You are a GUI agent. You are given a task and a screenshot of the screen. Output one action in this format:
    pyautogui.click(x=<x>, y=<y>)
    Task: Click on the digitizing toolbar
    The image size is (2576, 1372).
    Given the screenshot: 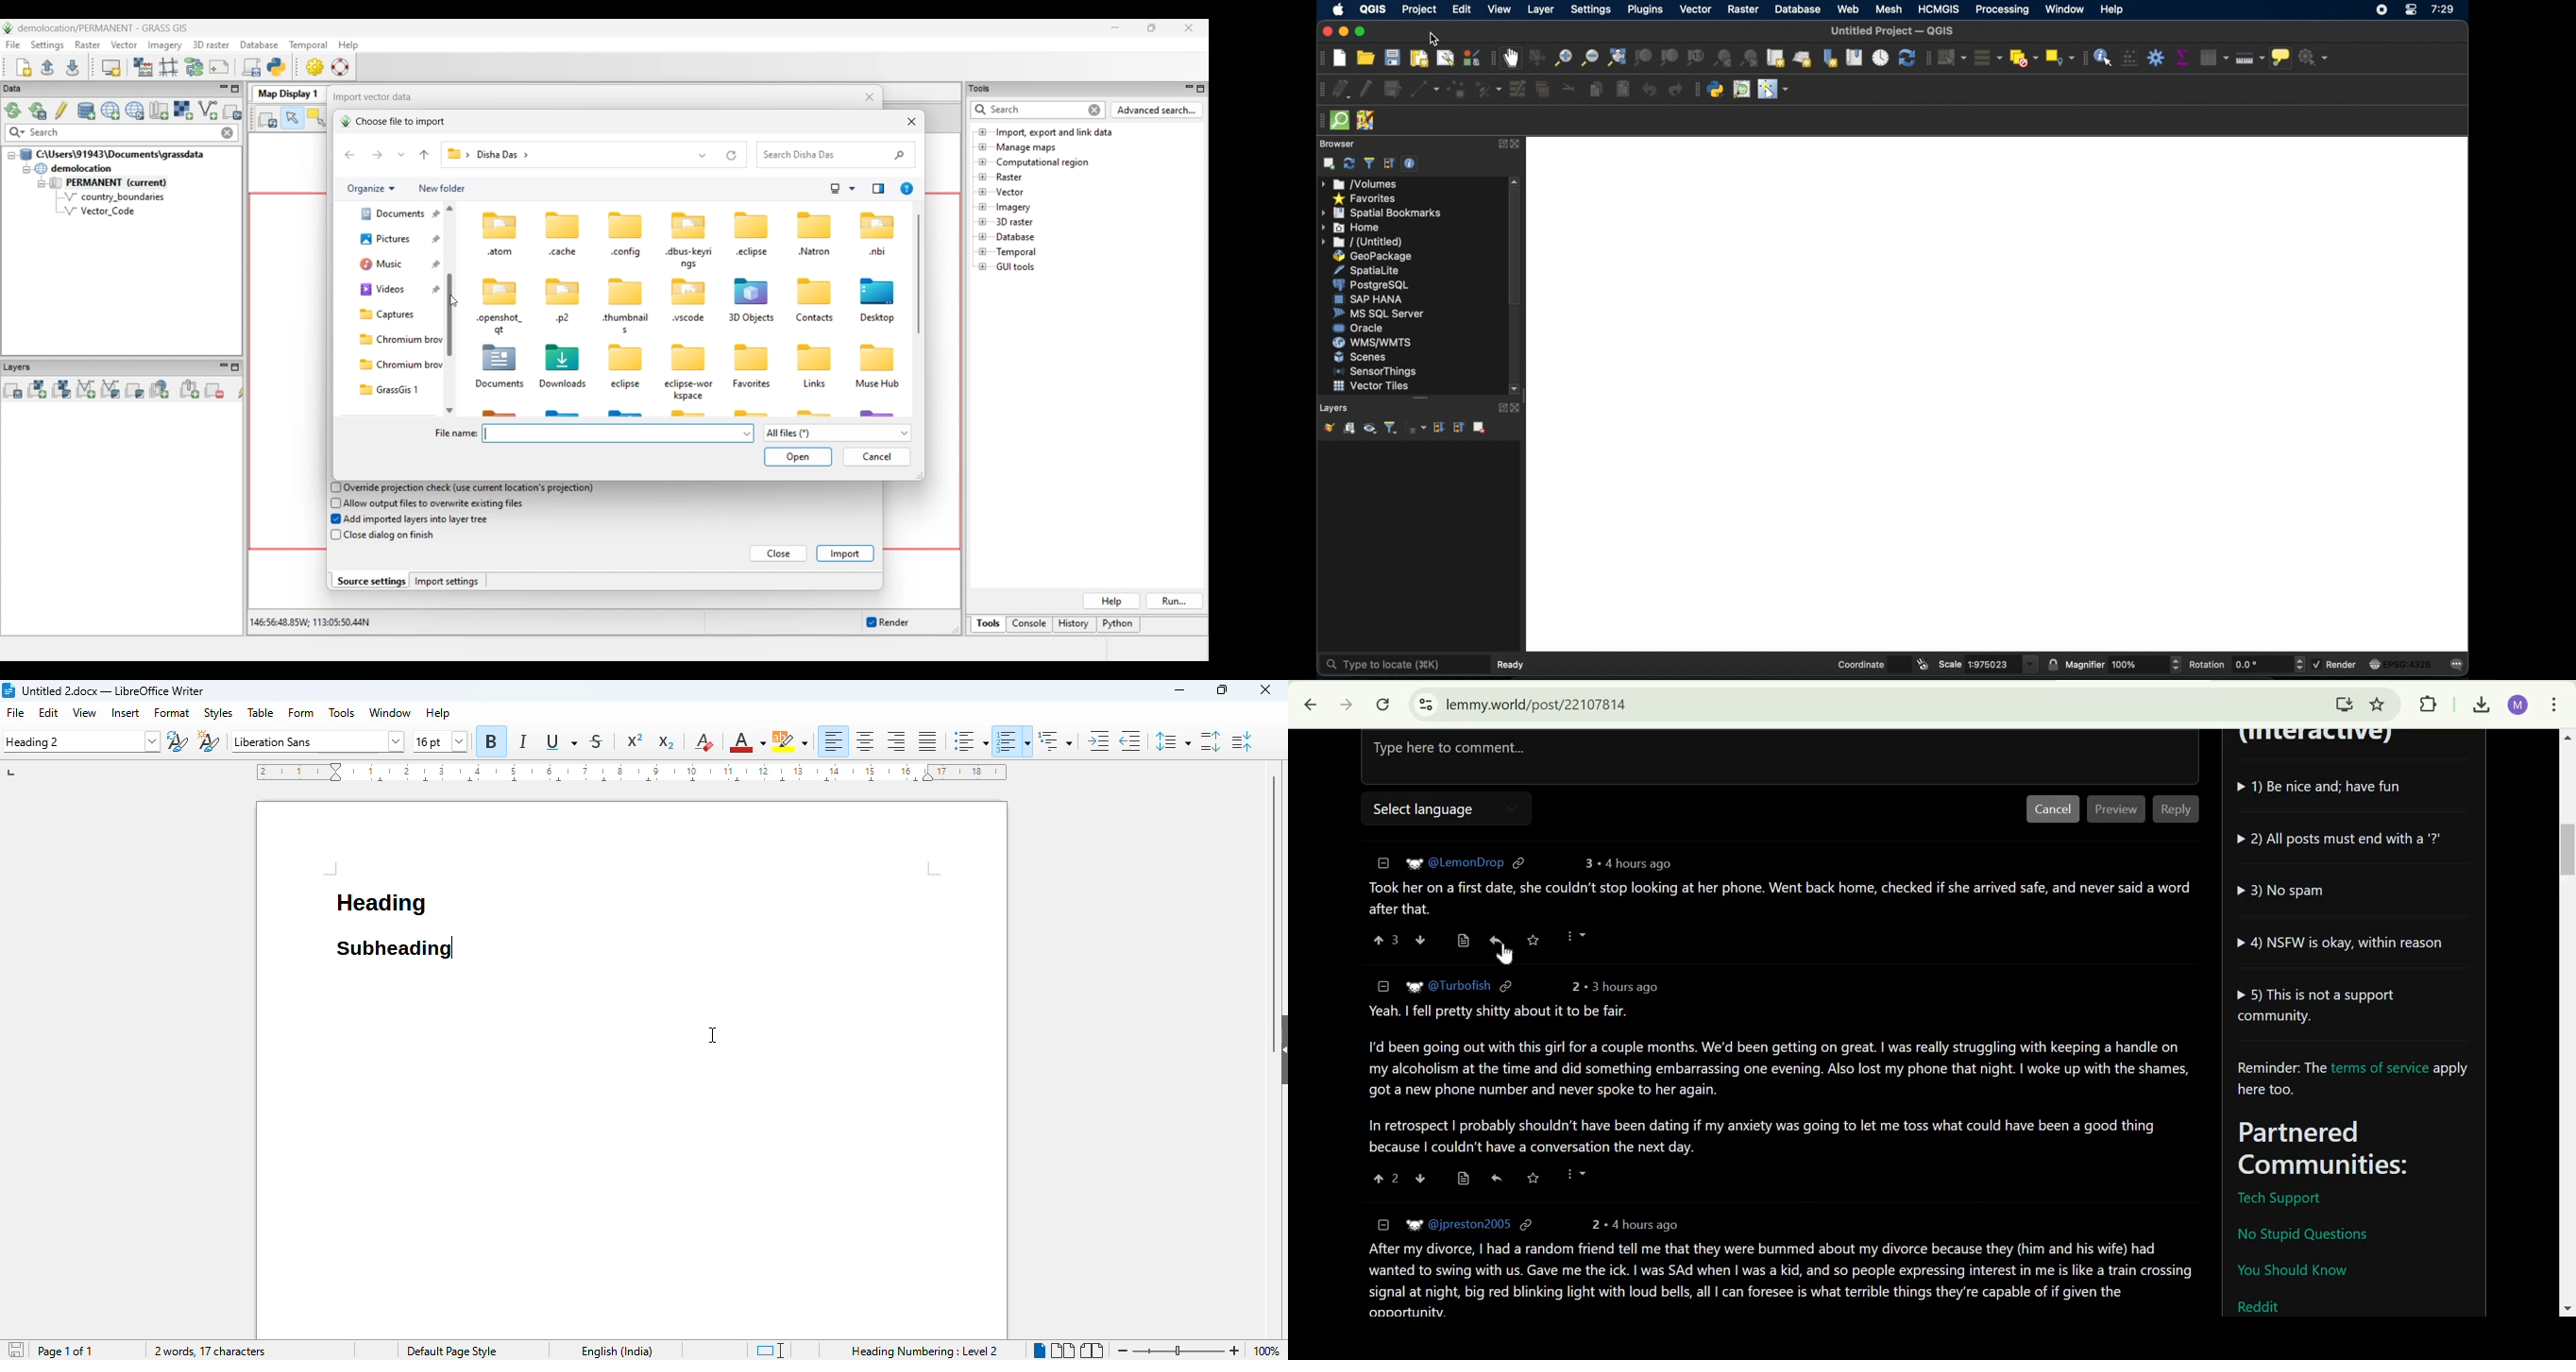 What is the action you would take?
    pyautogui.click(x=1321, y=89)
    